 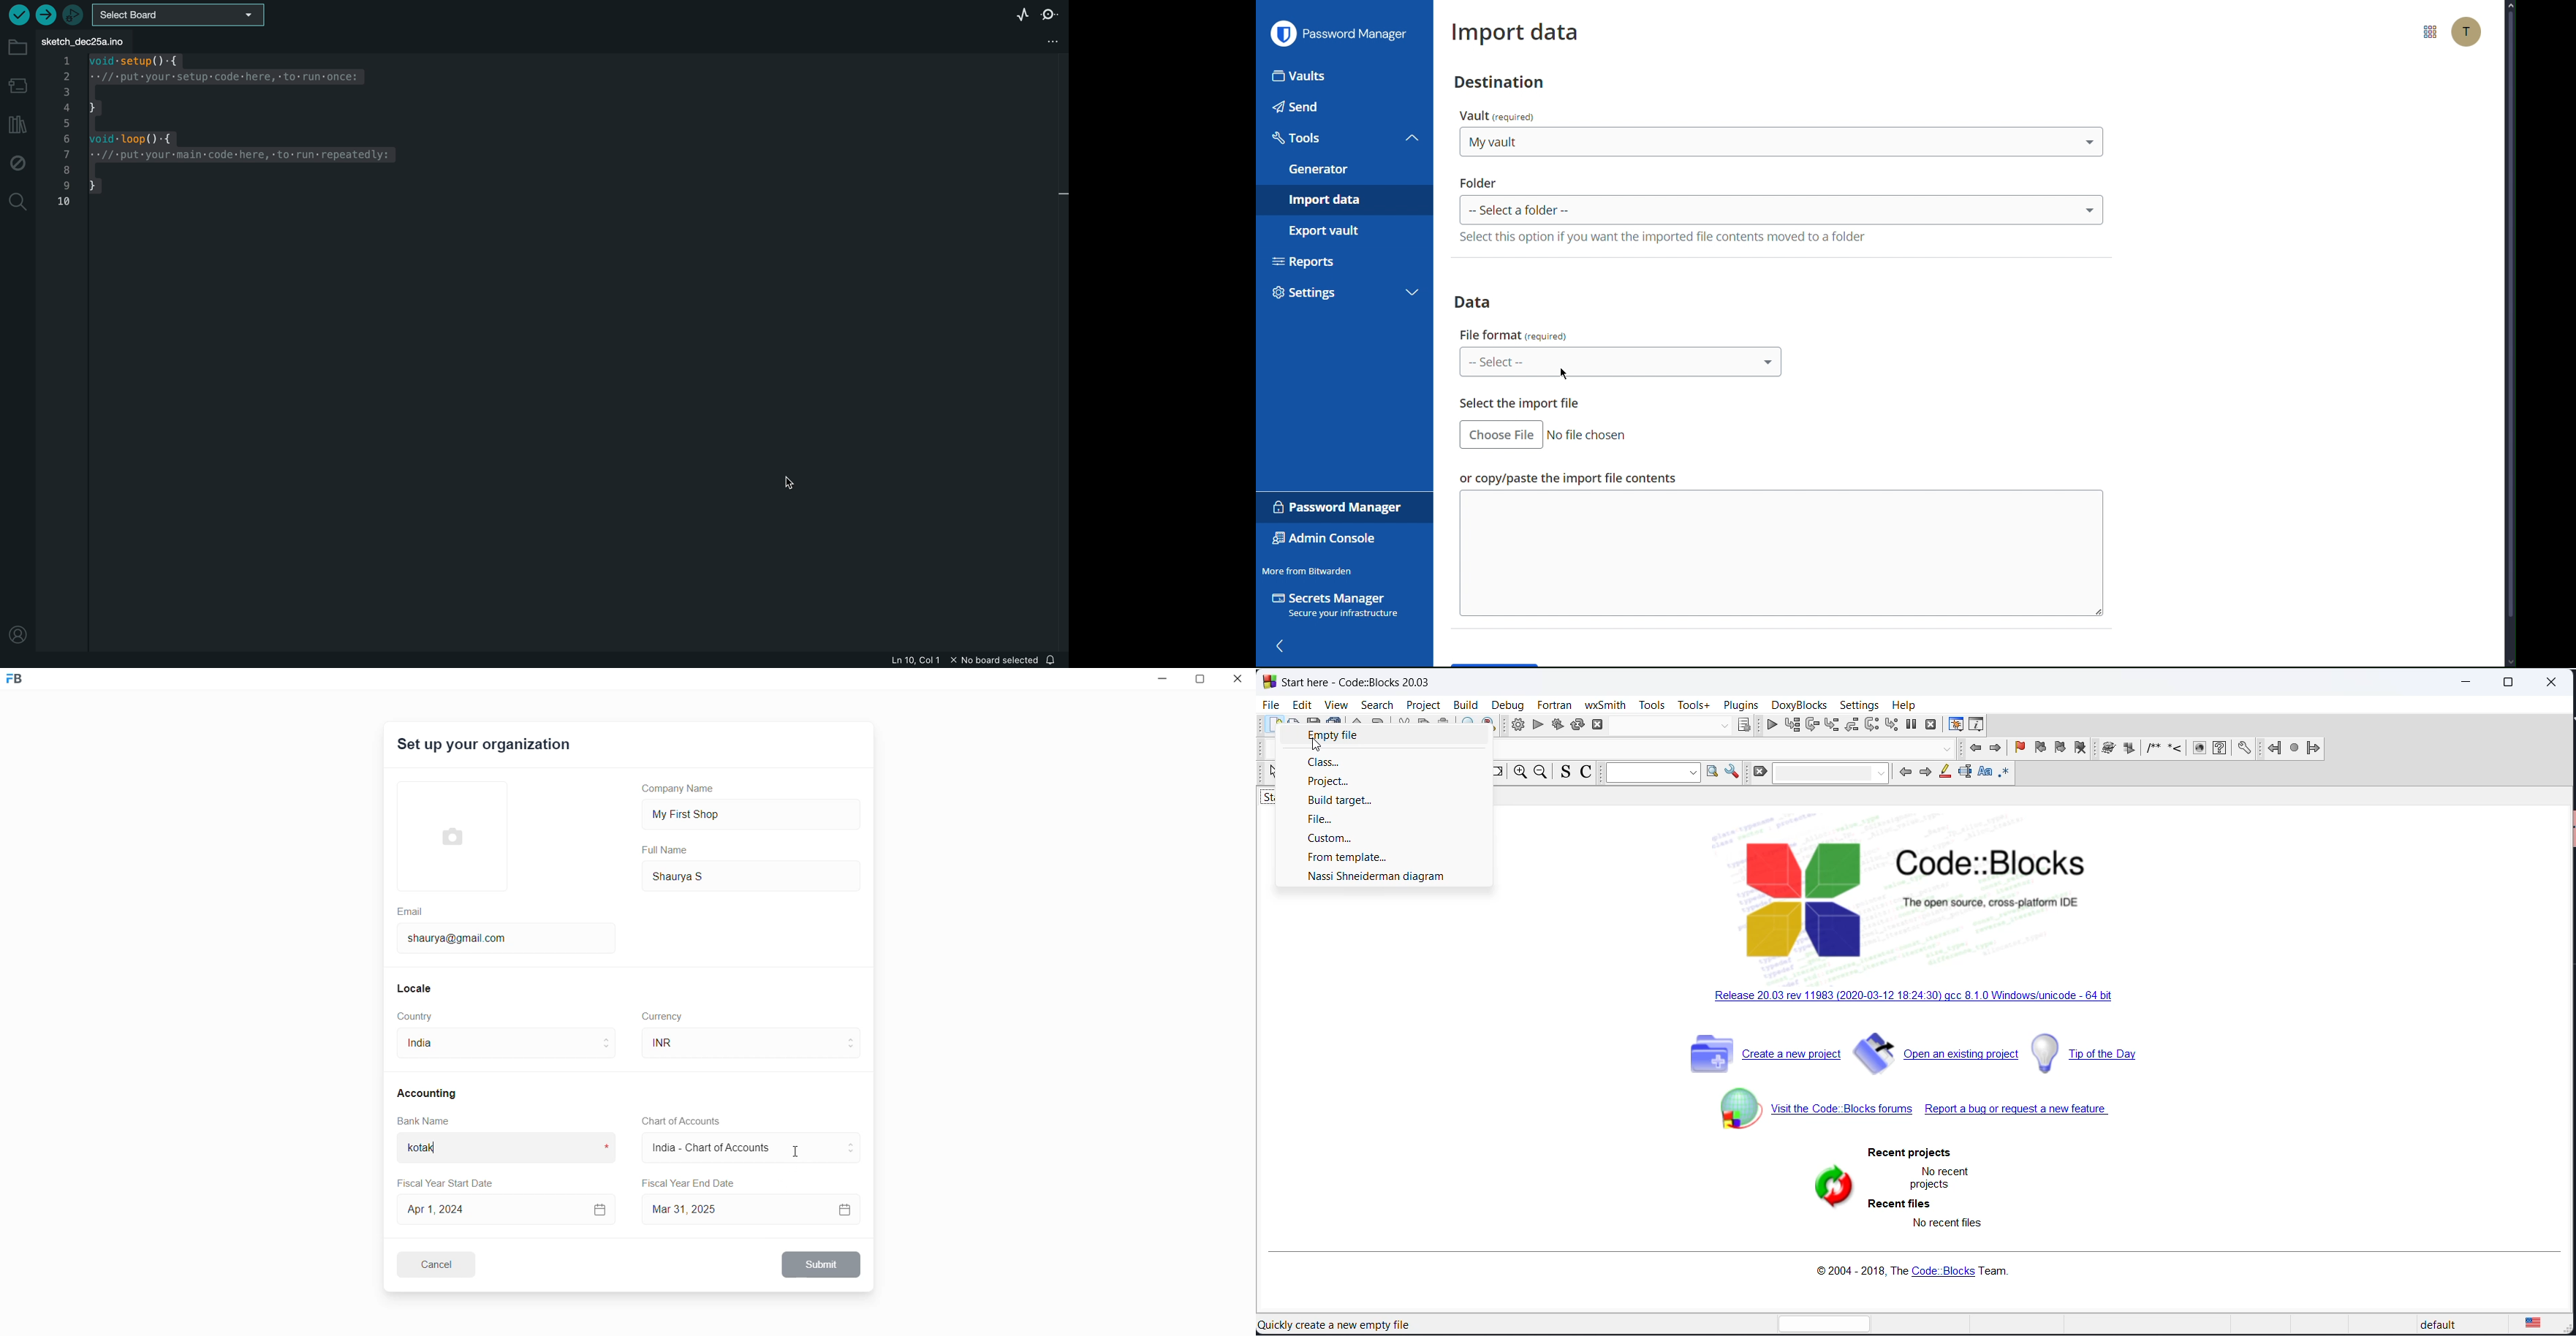 What do you see at coordinates (2129, 750) in the screenshot?
I see `Extract` at bounding box center [2129, 750].